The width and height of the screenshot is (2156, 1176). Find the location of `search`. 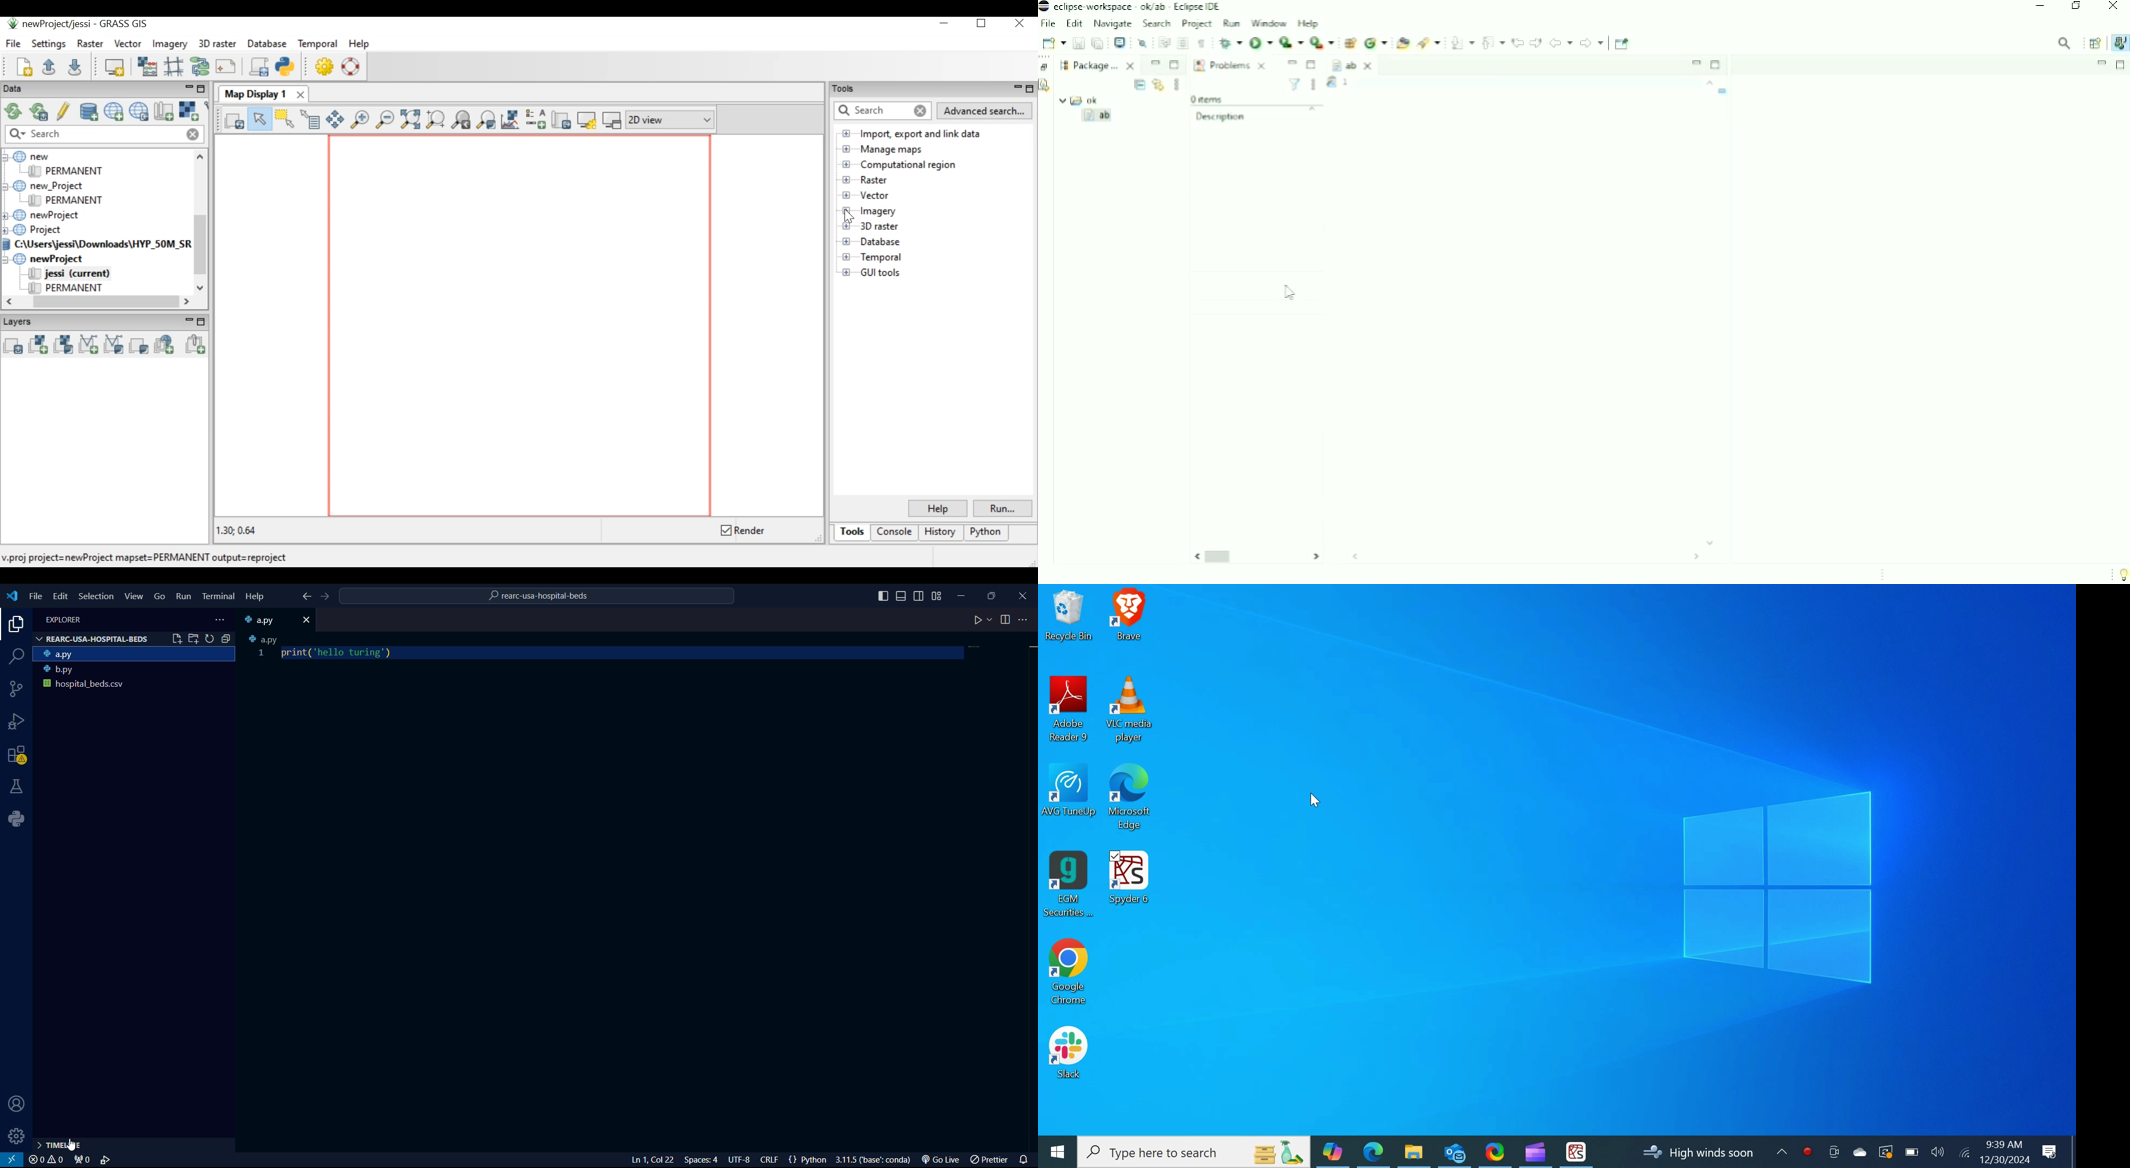

search is located at coordinates (15, 655).